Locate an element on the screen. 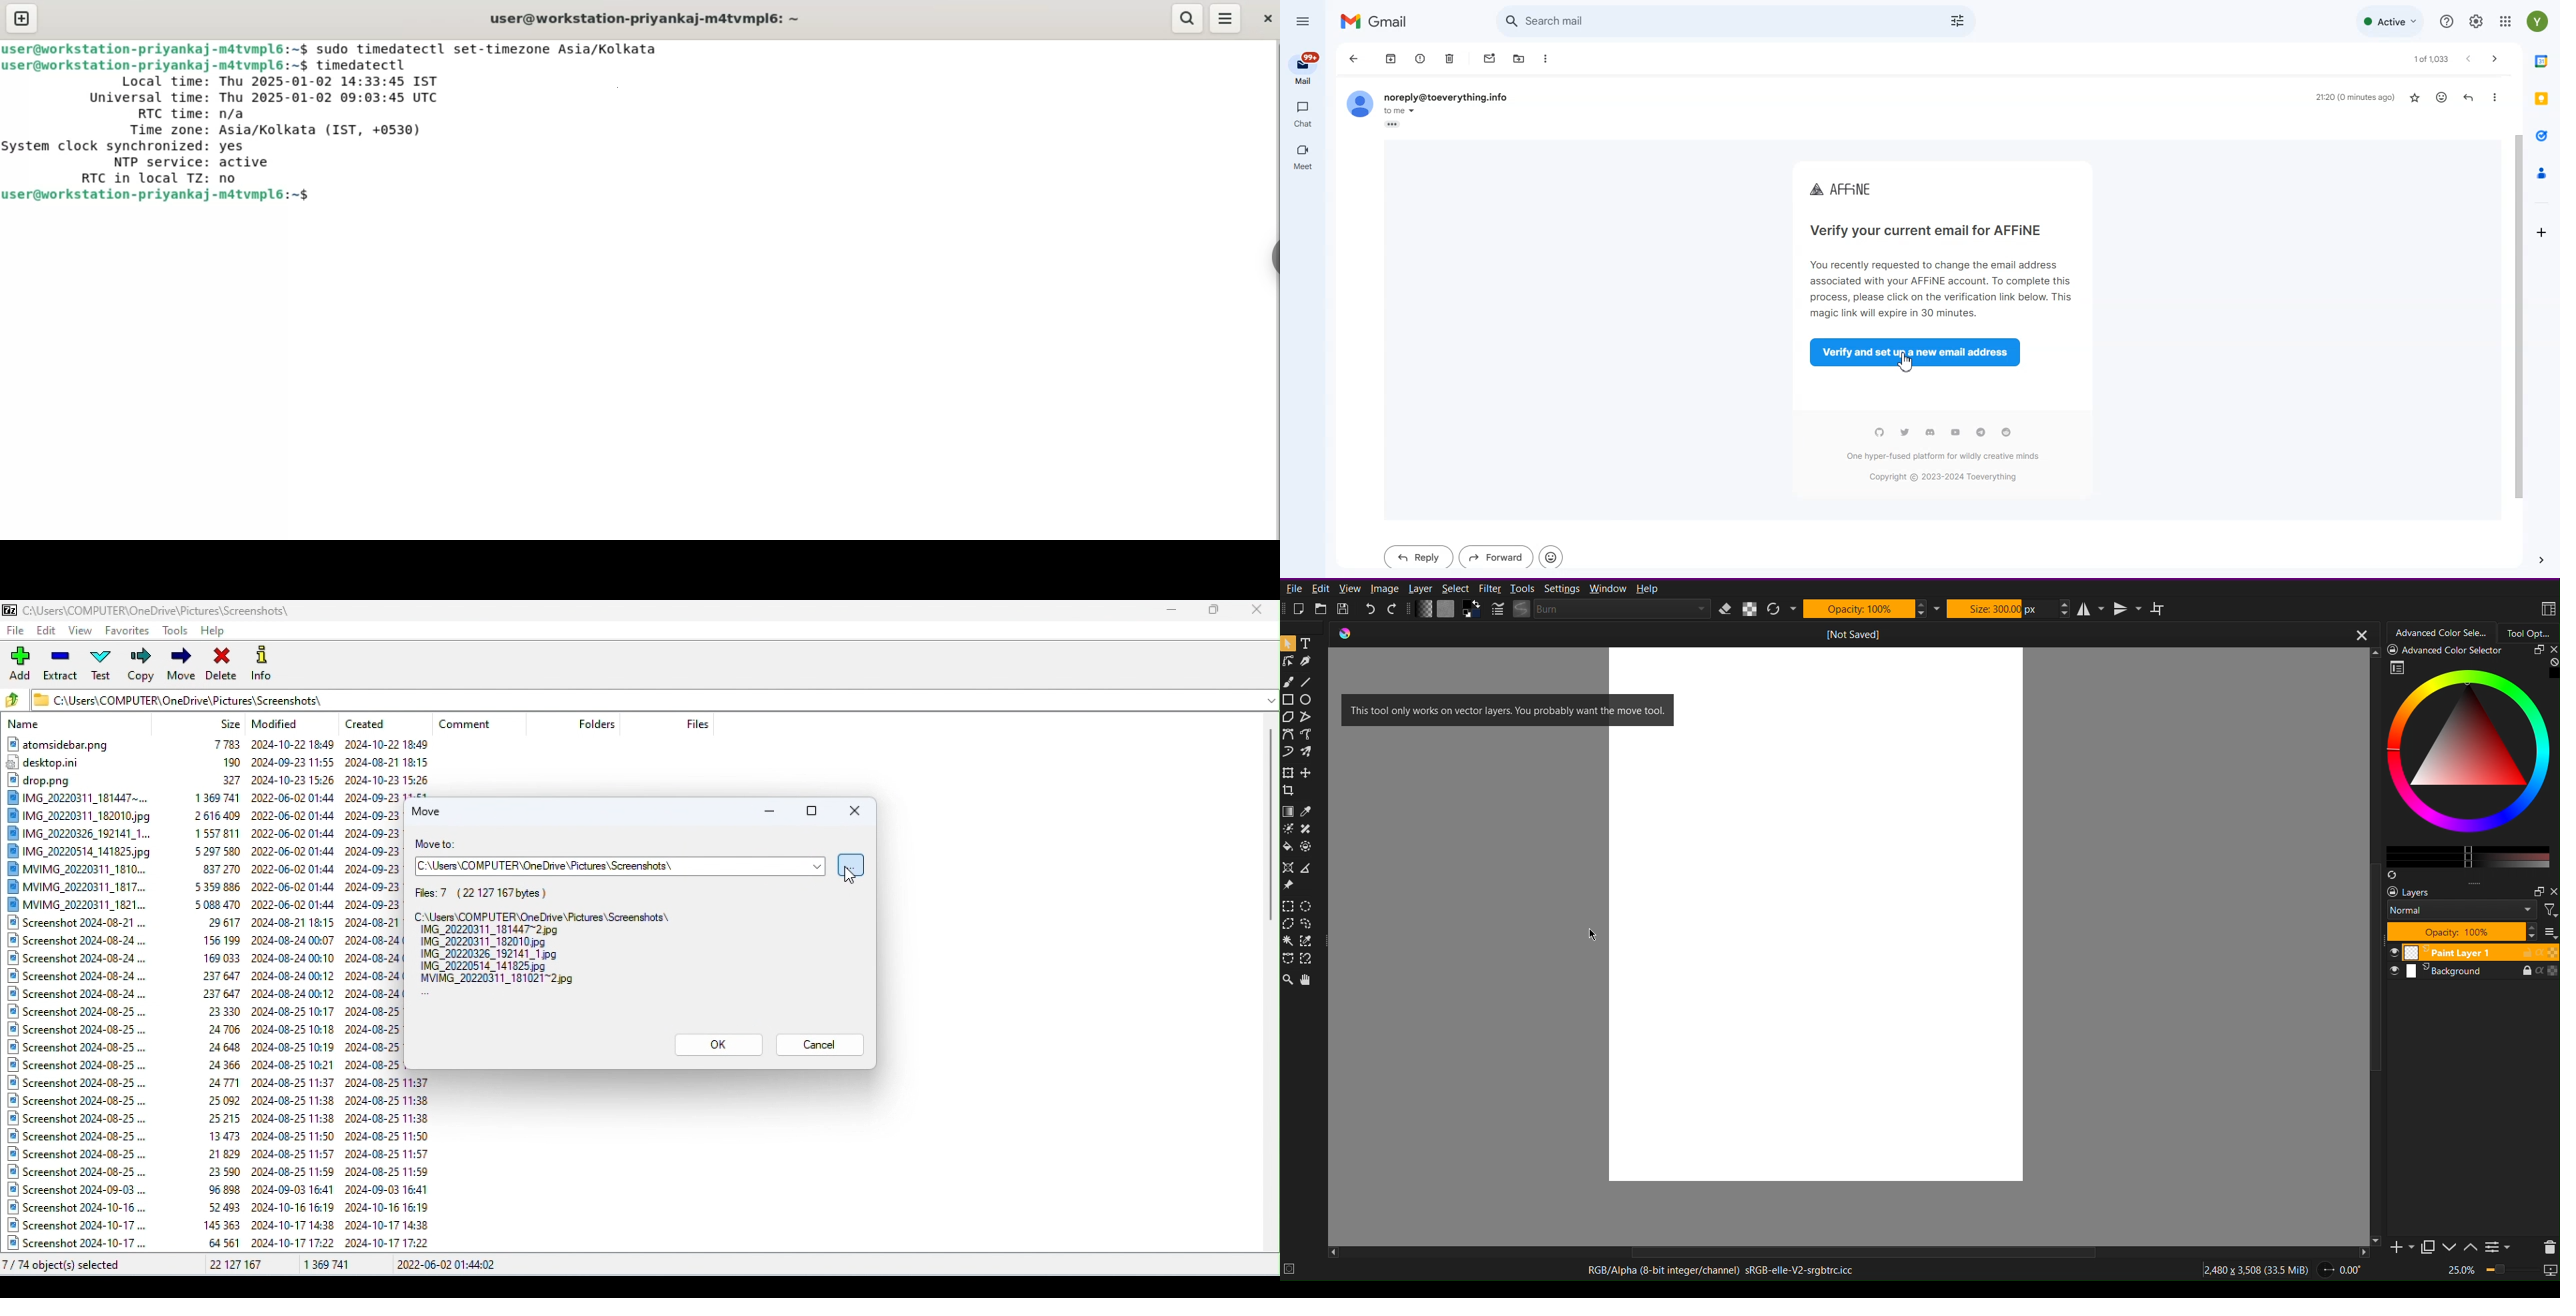  Redo is located at coordinates (1393, 610).